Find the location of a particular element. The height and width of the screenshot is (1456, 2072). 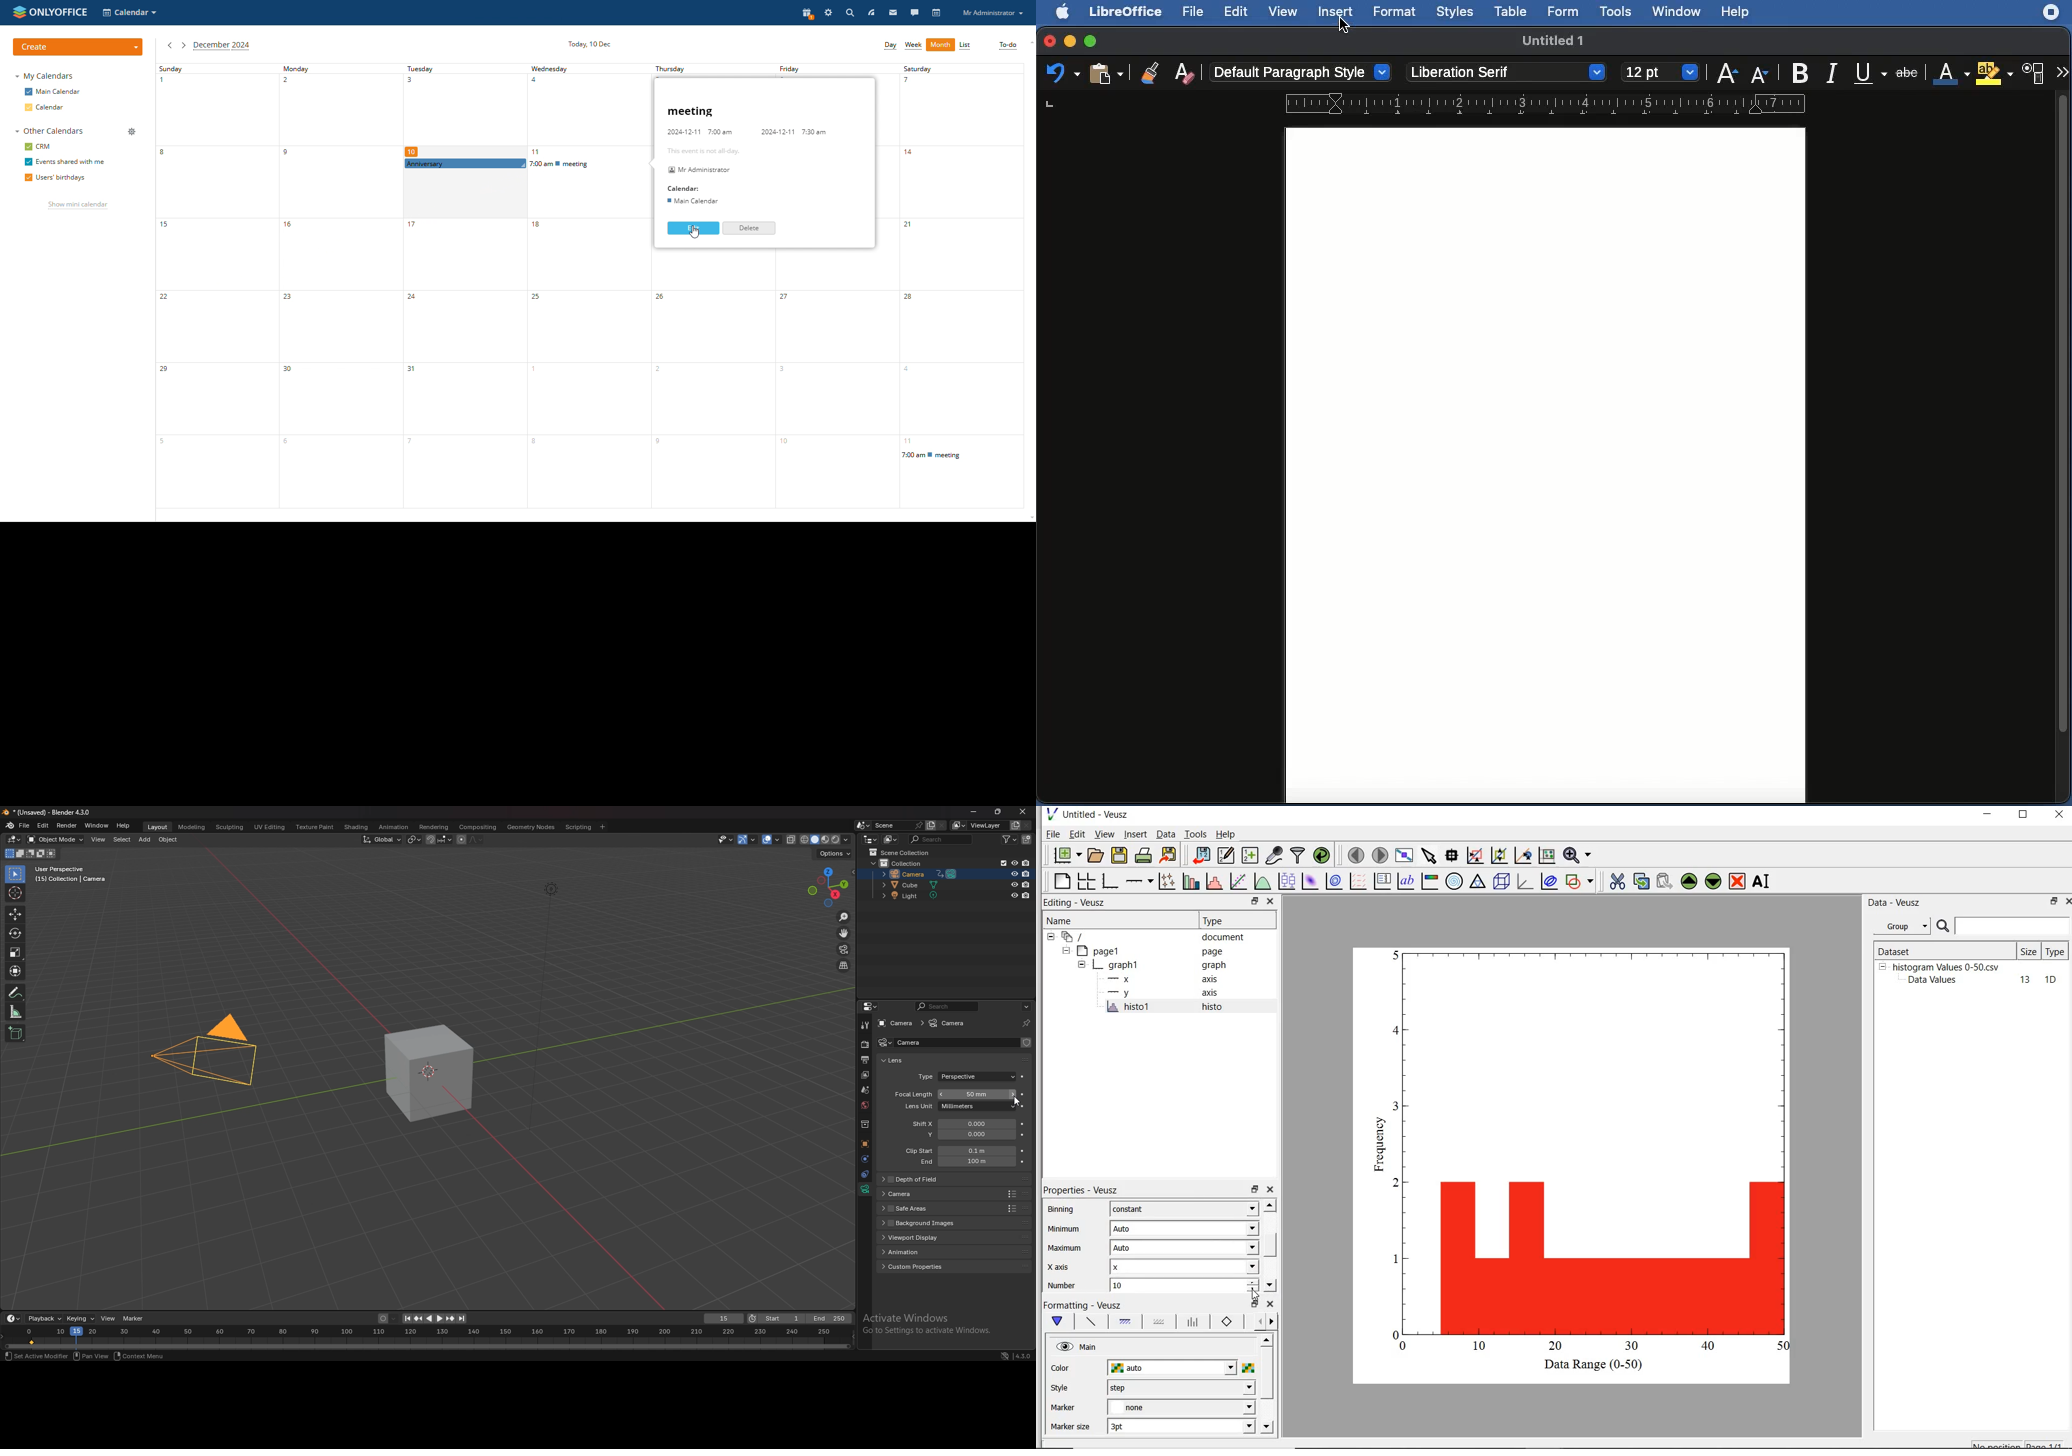

hide is located at coordinates (1082, 966).